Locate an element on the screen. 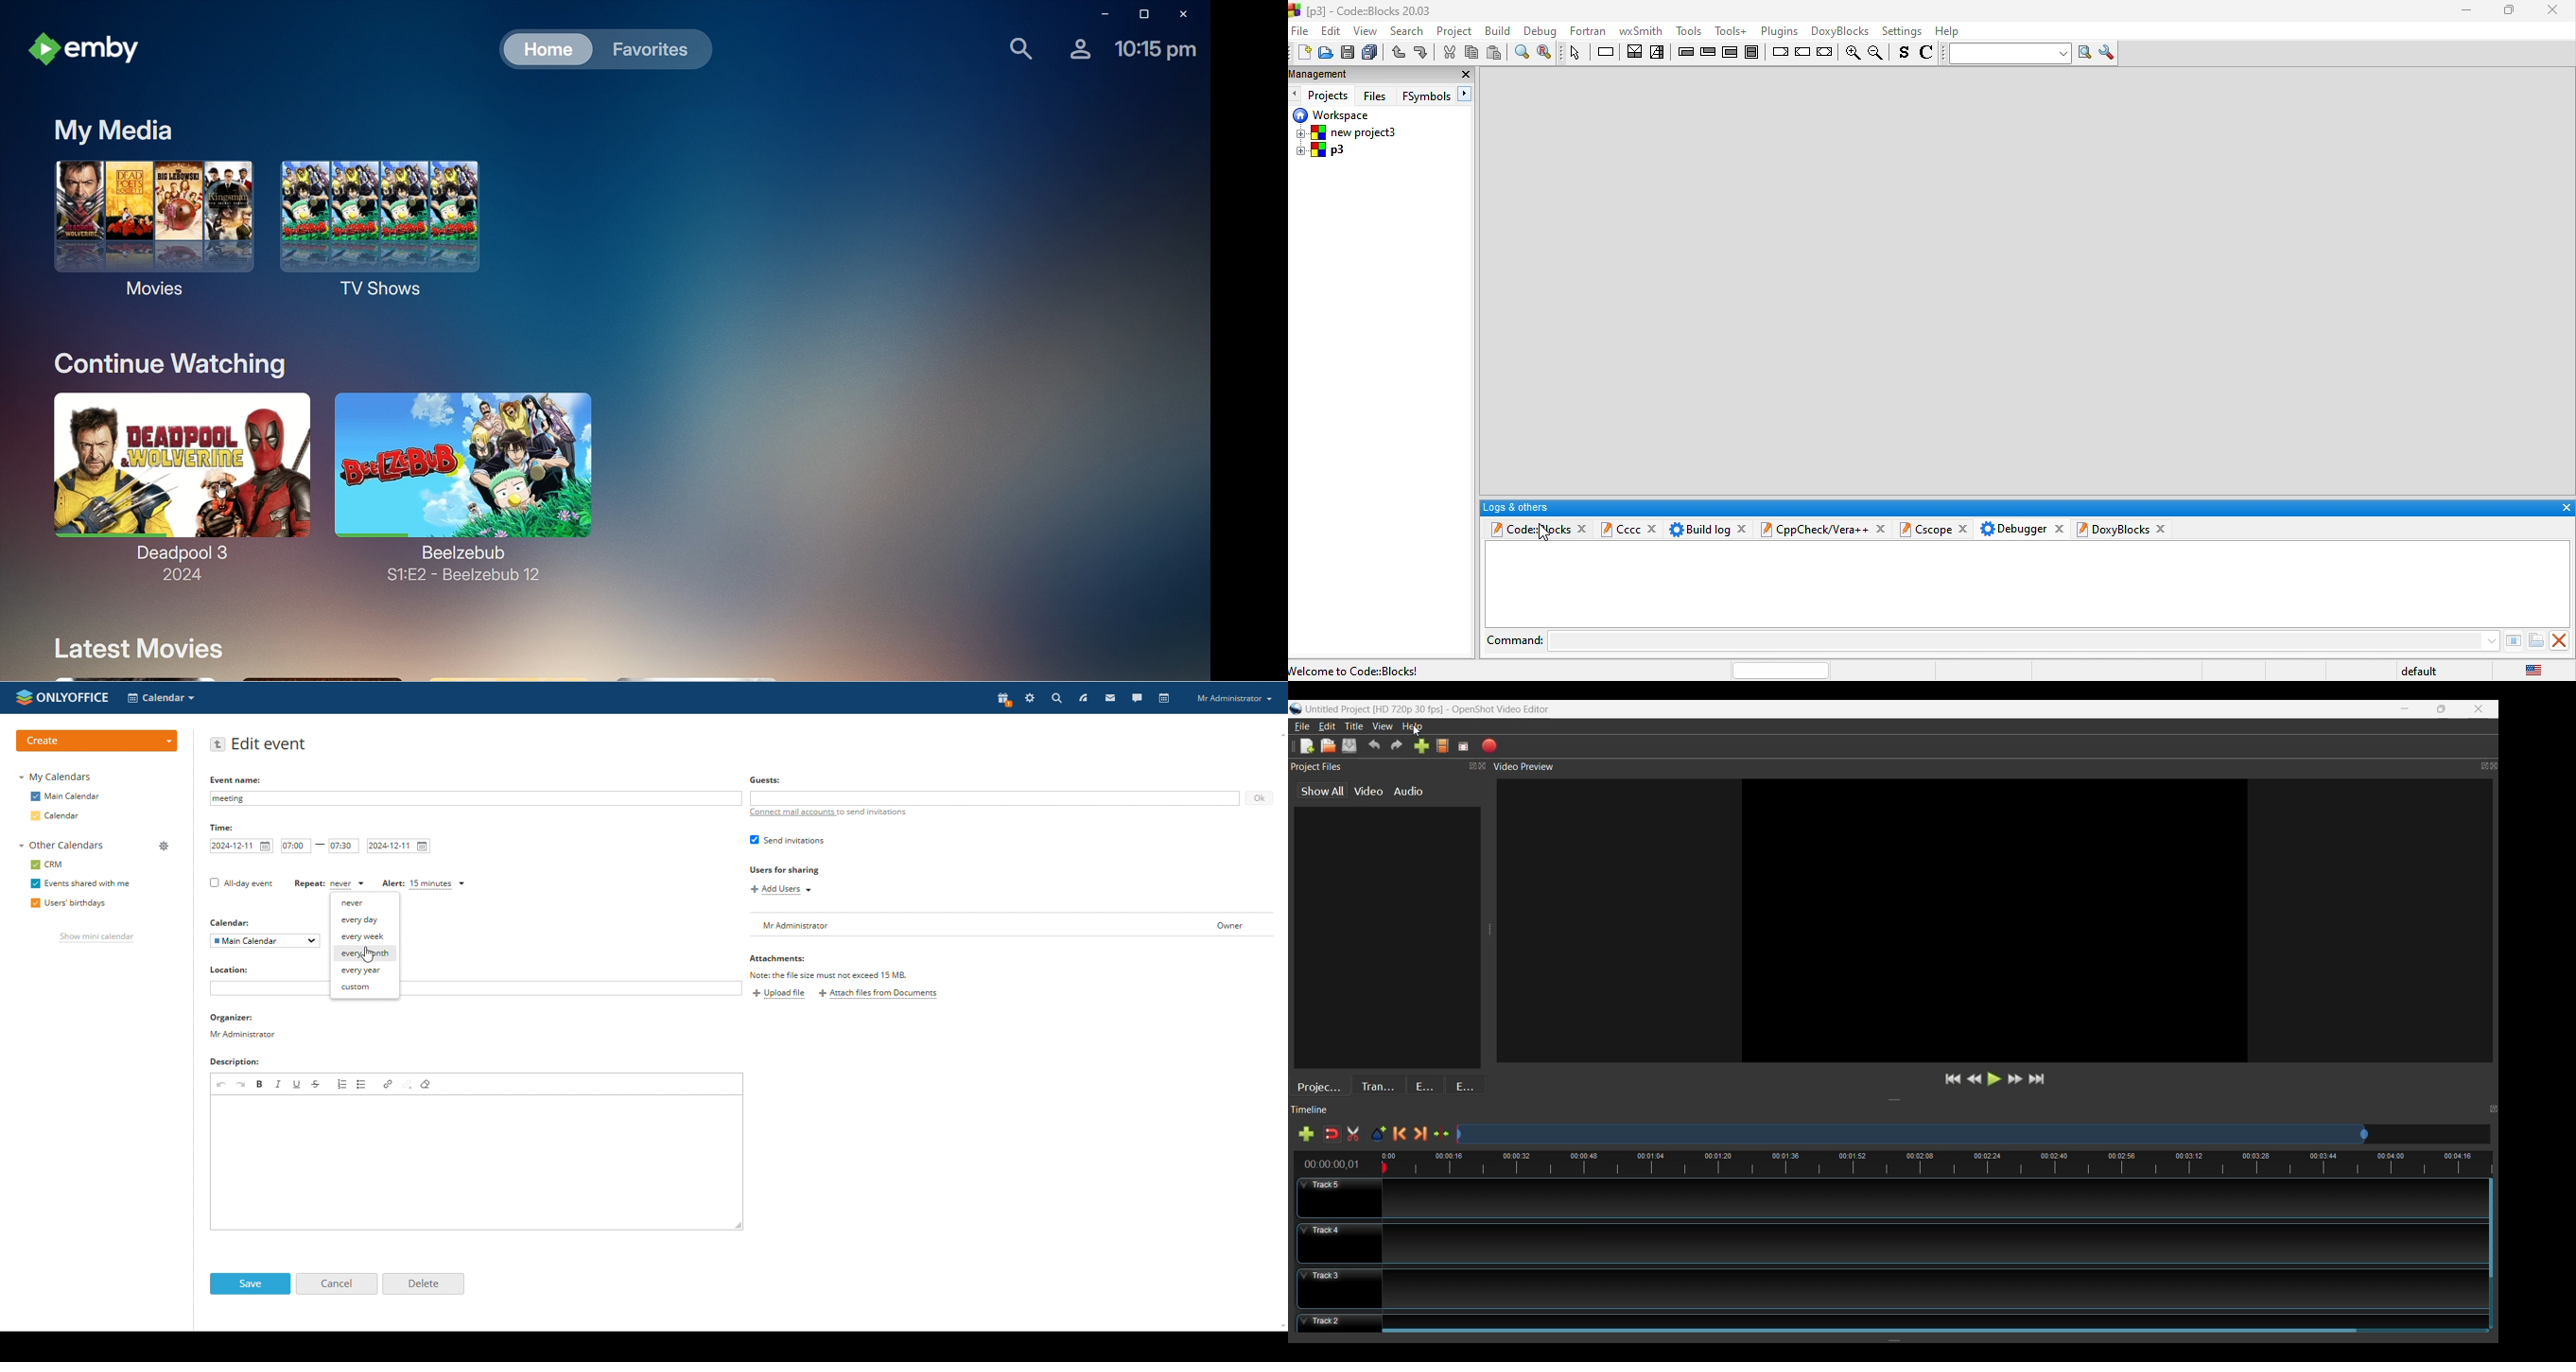  Razor is located at coordinates (1331, 1133).